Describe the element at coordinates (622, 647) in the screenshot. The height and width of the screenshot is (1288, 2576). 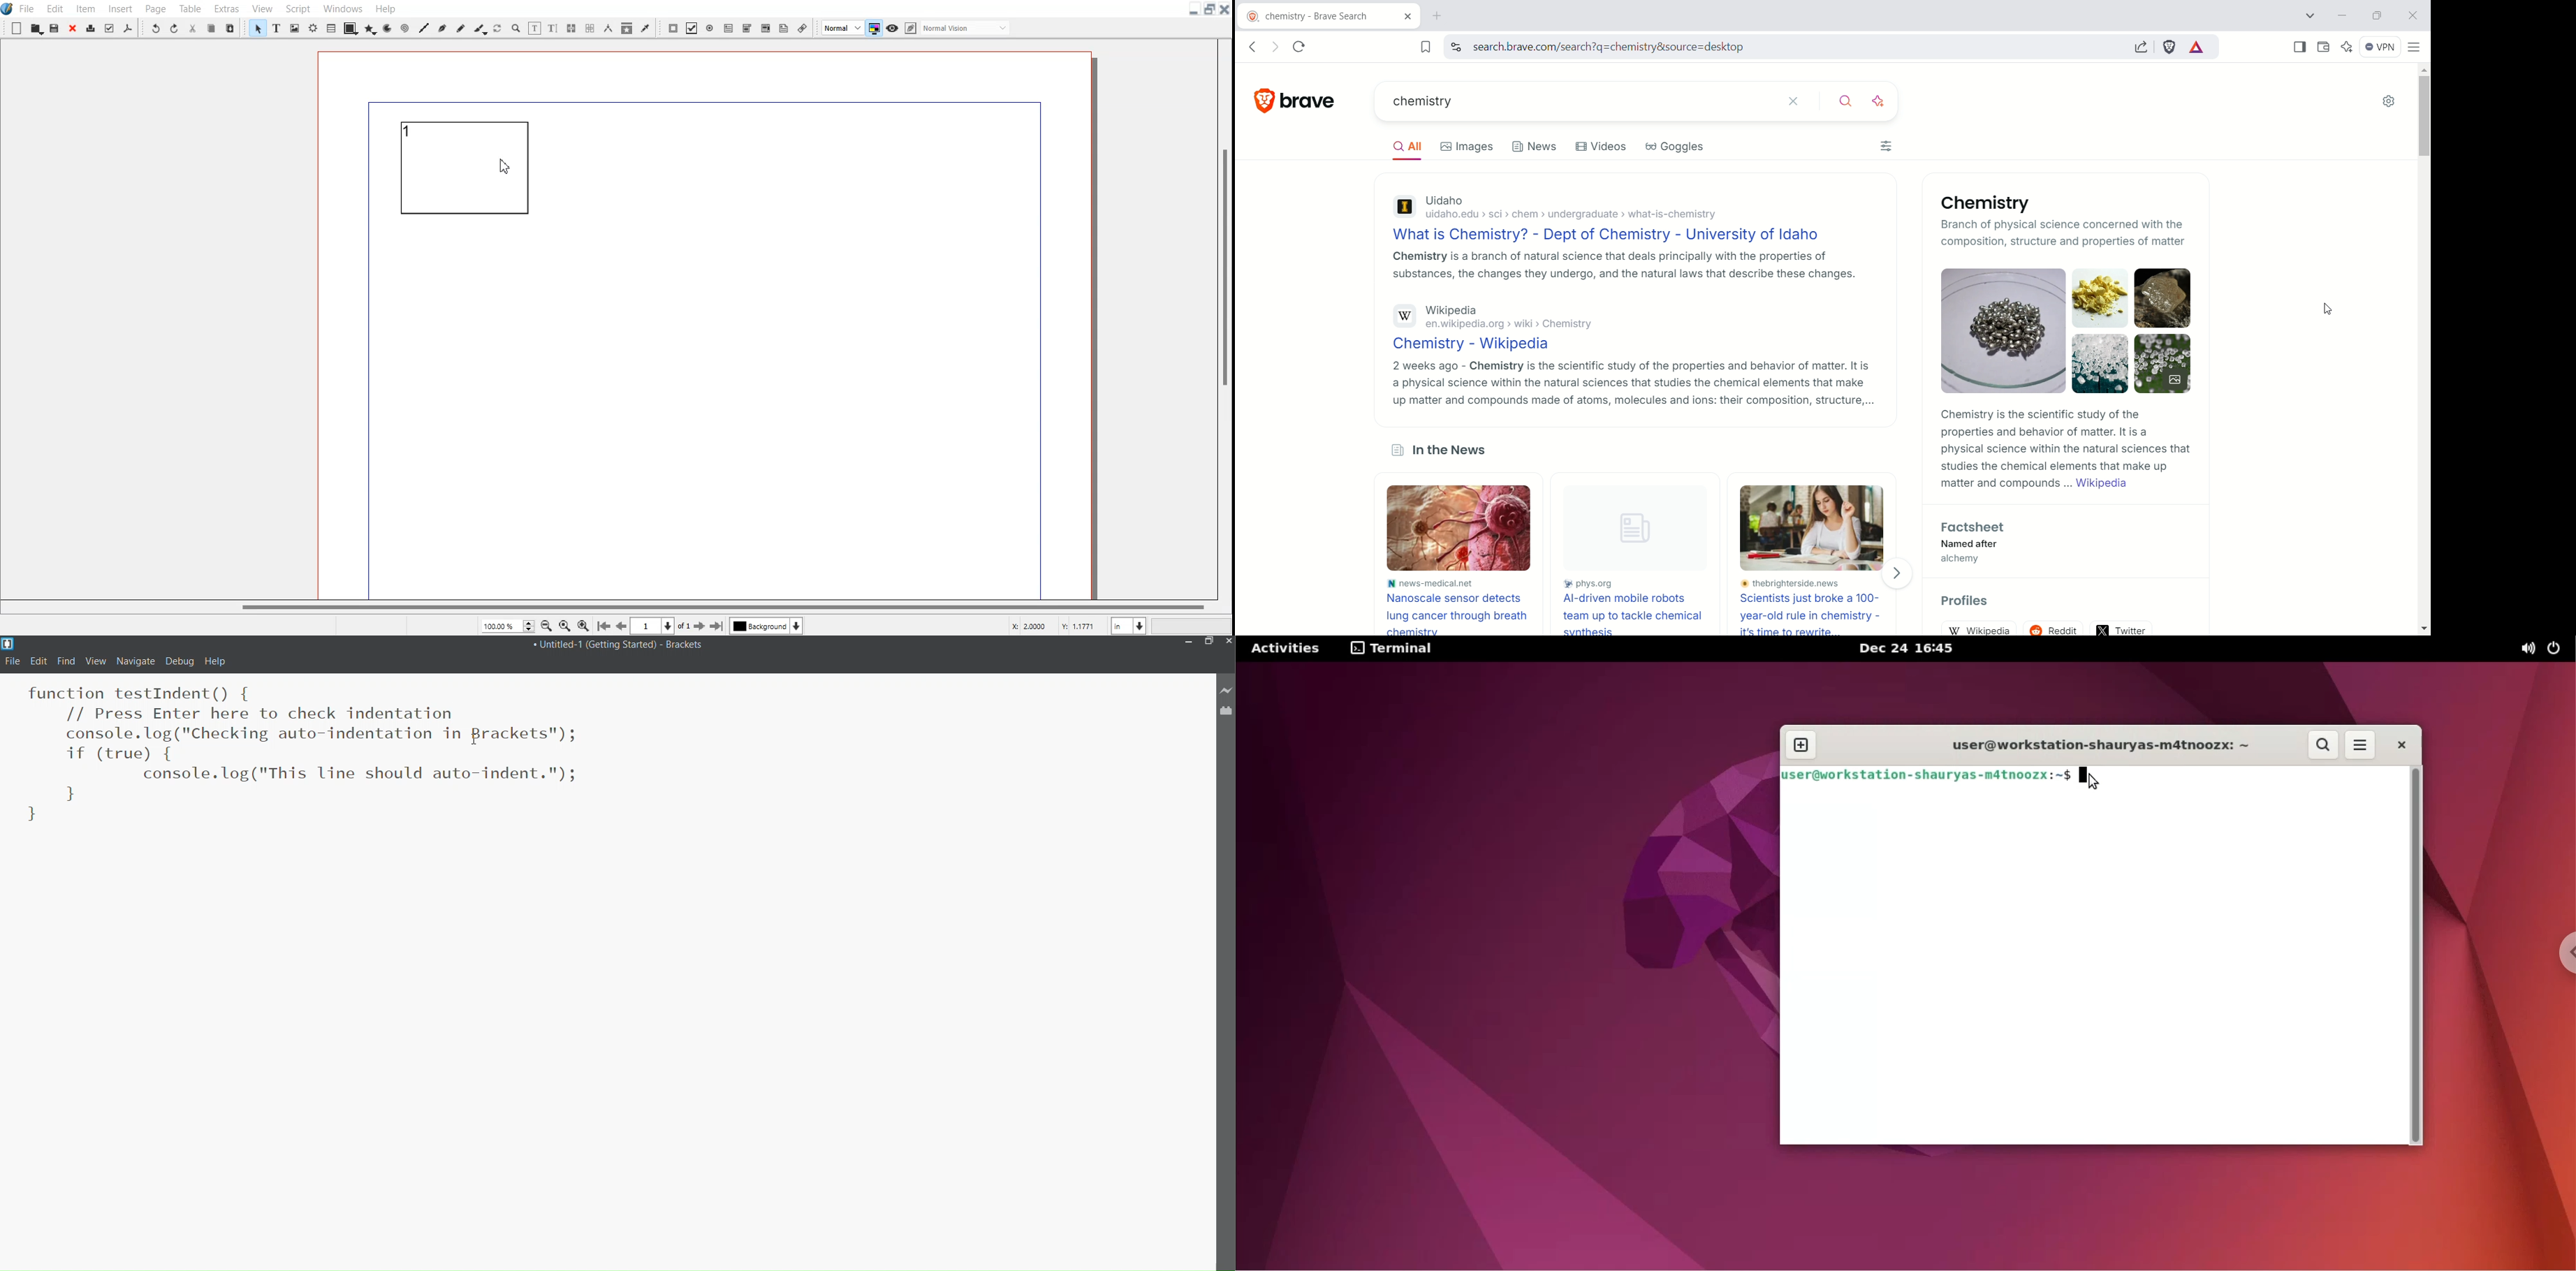
I see `Title` at that location.